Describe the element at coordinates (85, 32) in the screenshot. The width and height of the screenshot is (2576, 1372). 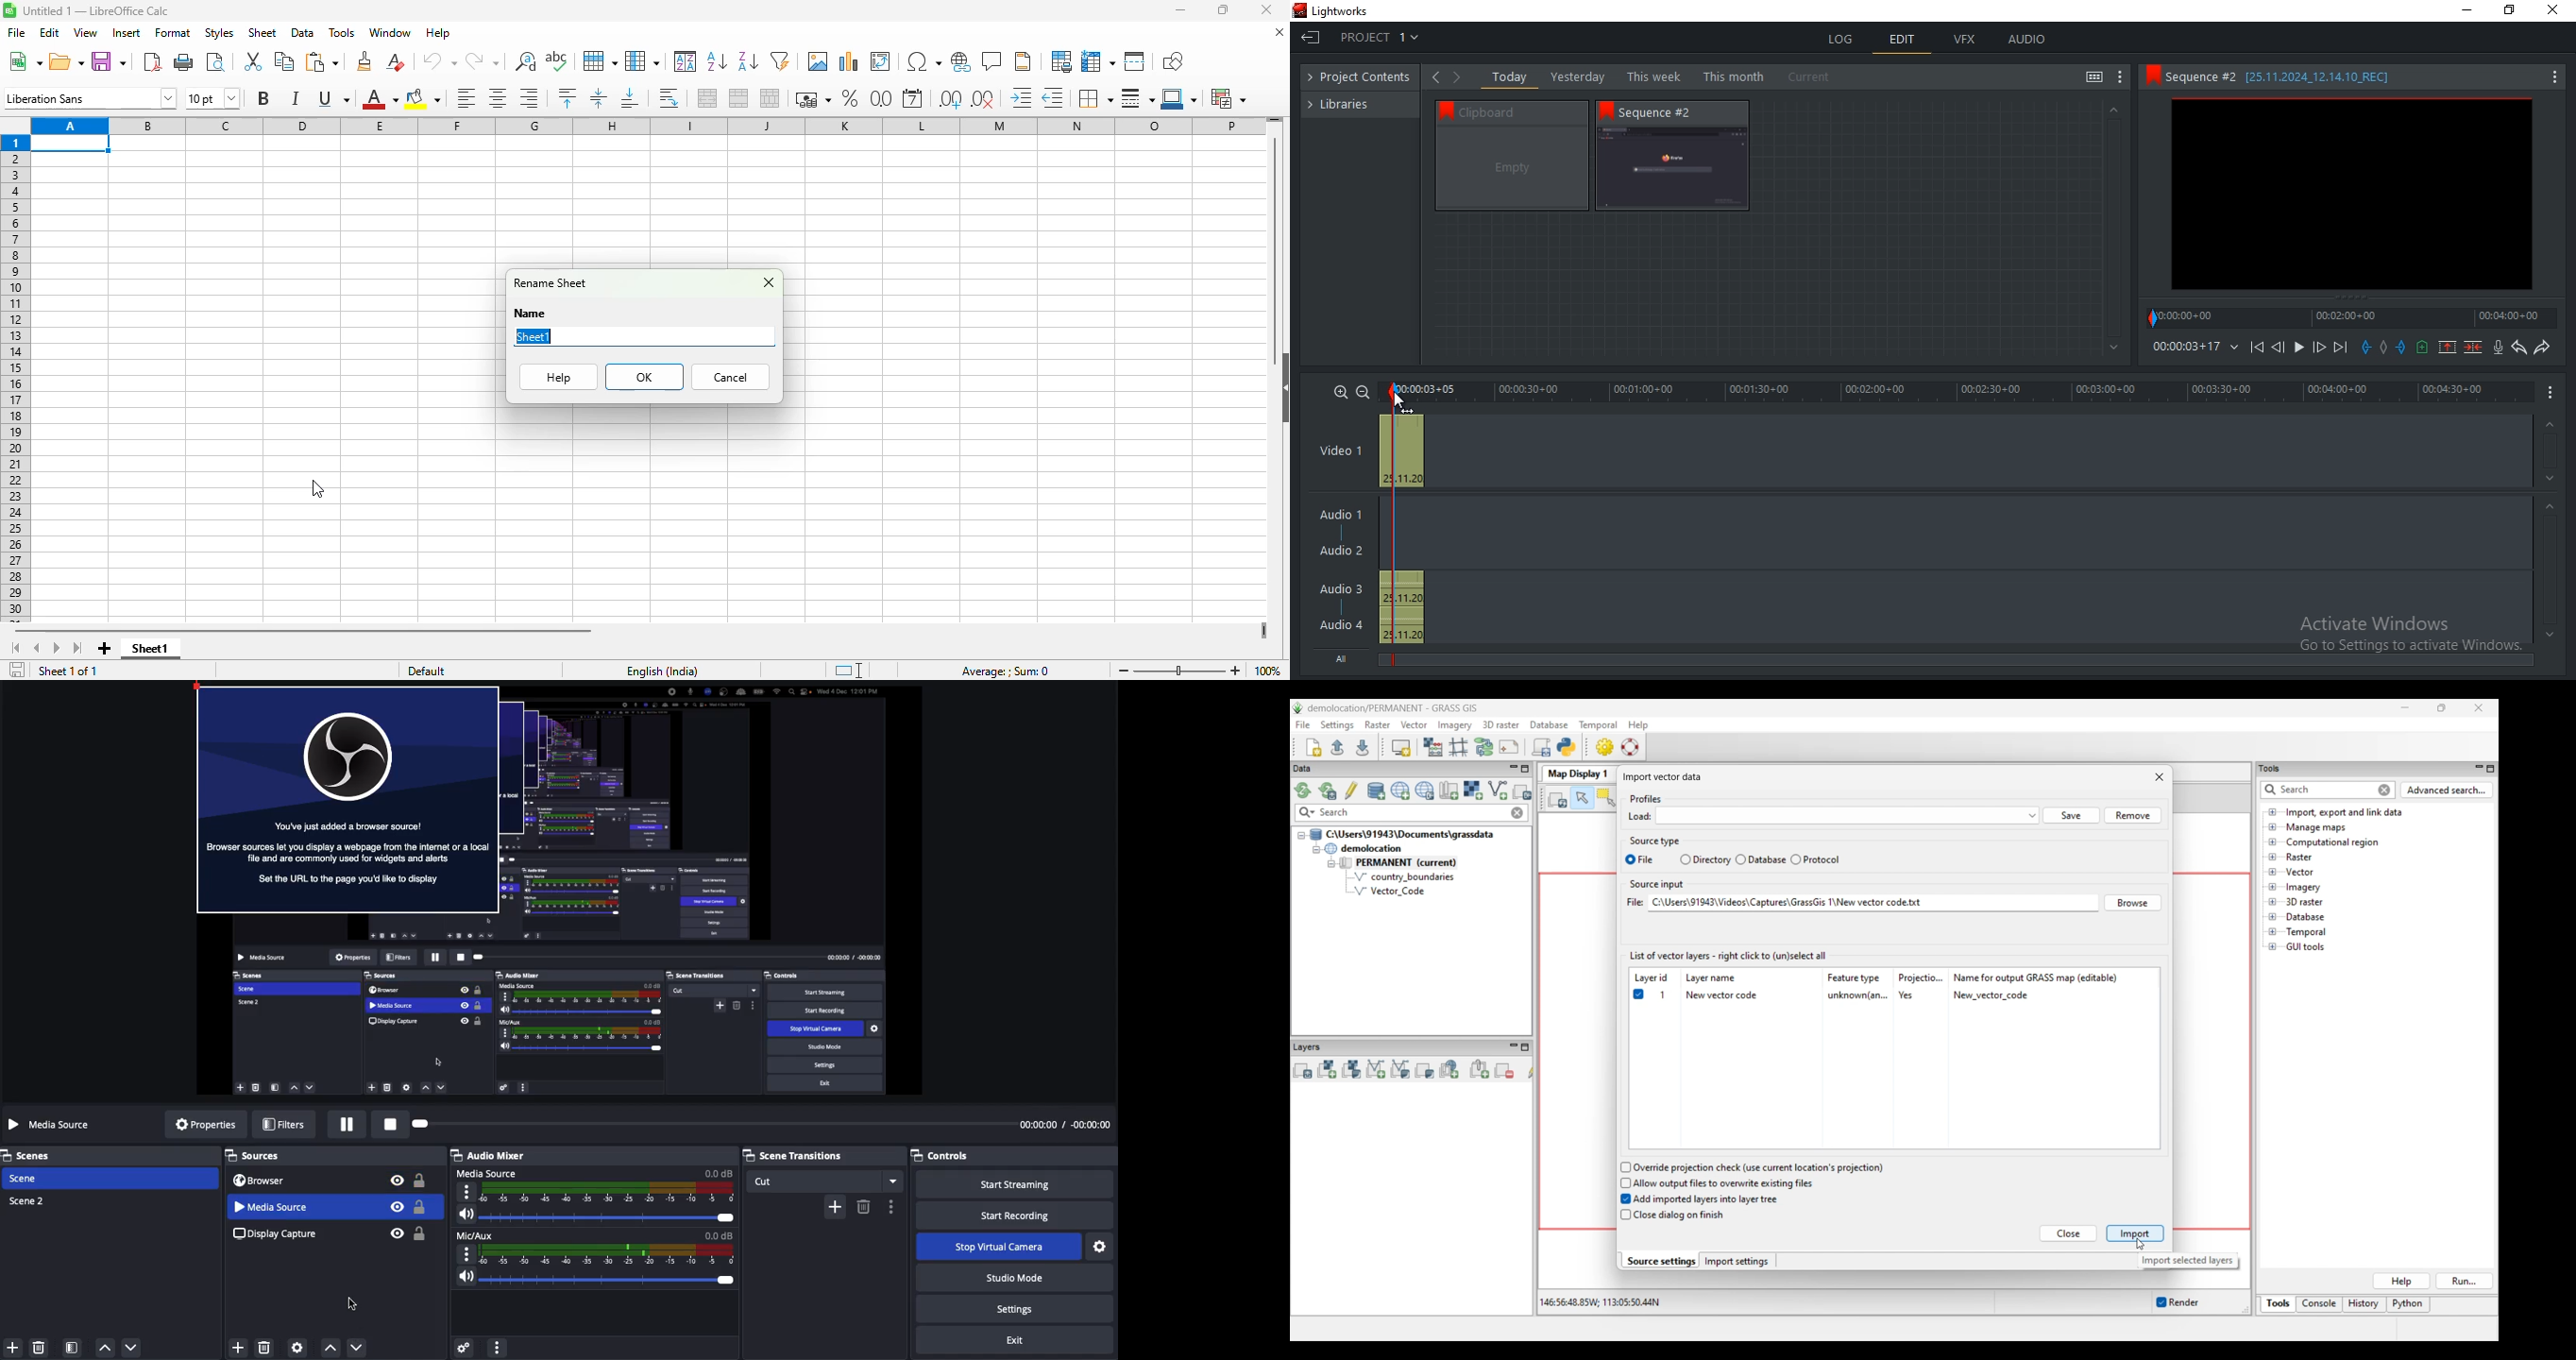
I see `view` at that location.